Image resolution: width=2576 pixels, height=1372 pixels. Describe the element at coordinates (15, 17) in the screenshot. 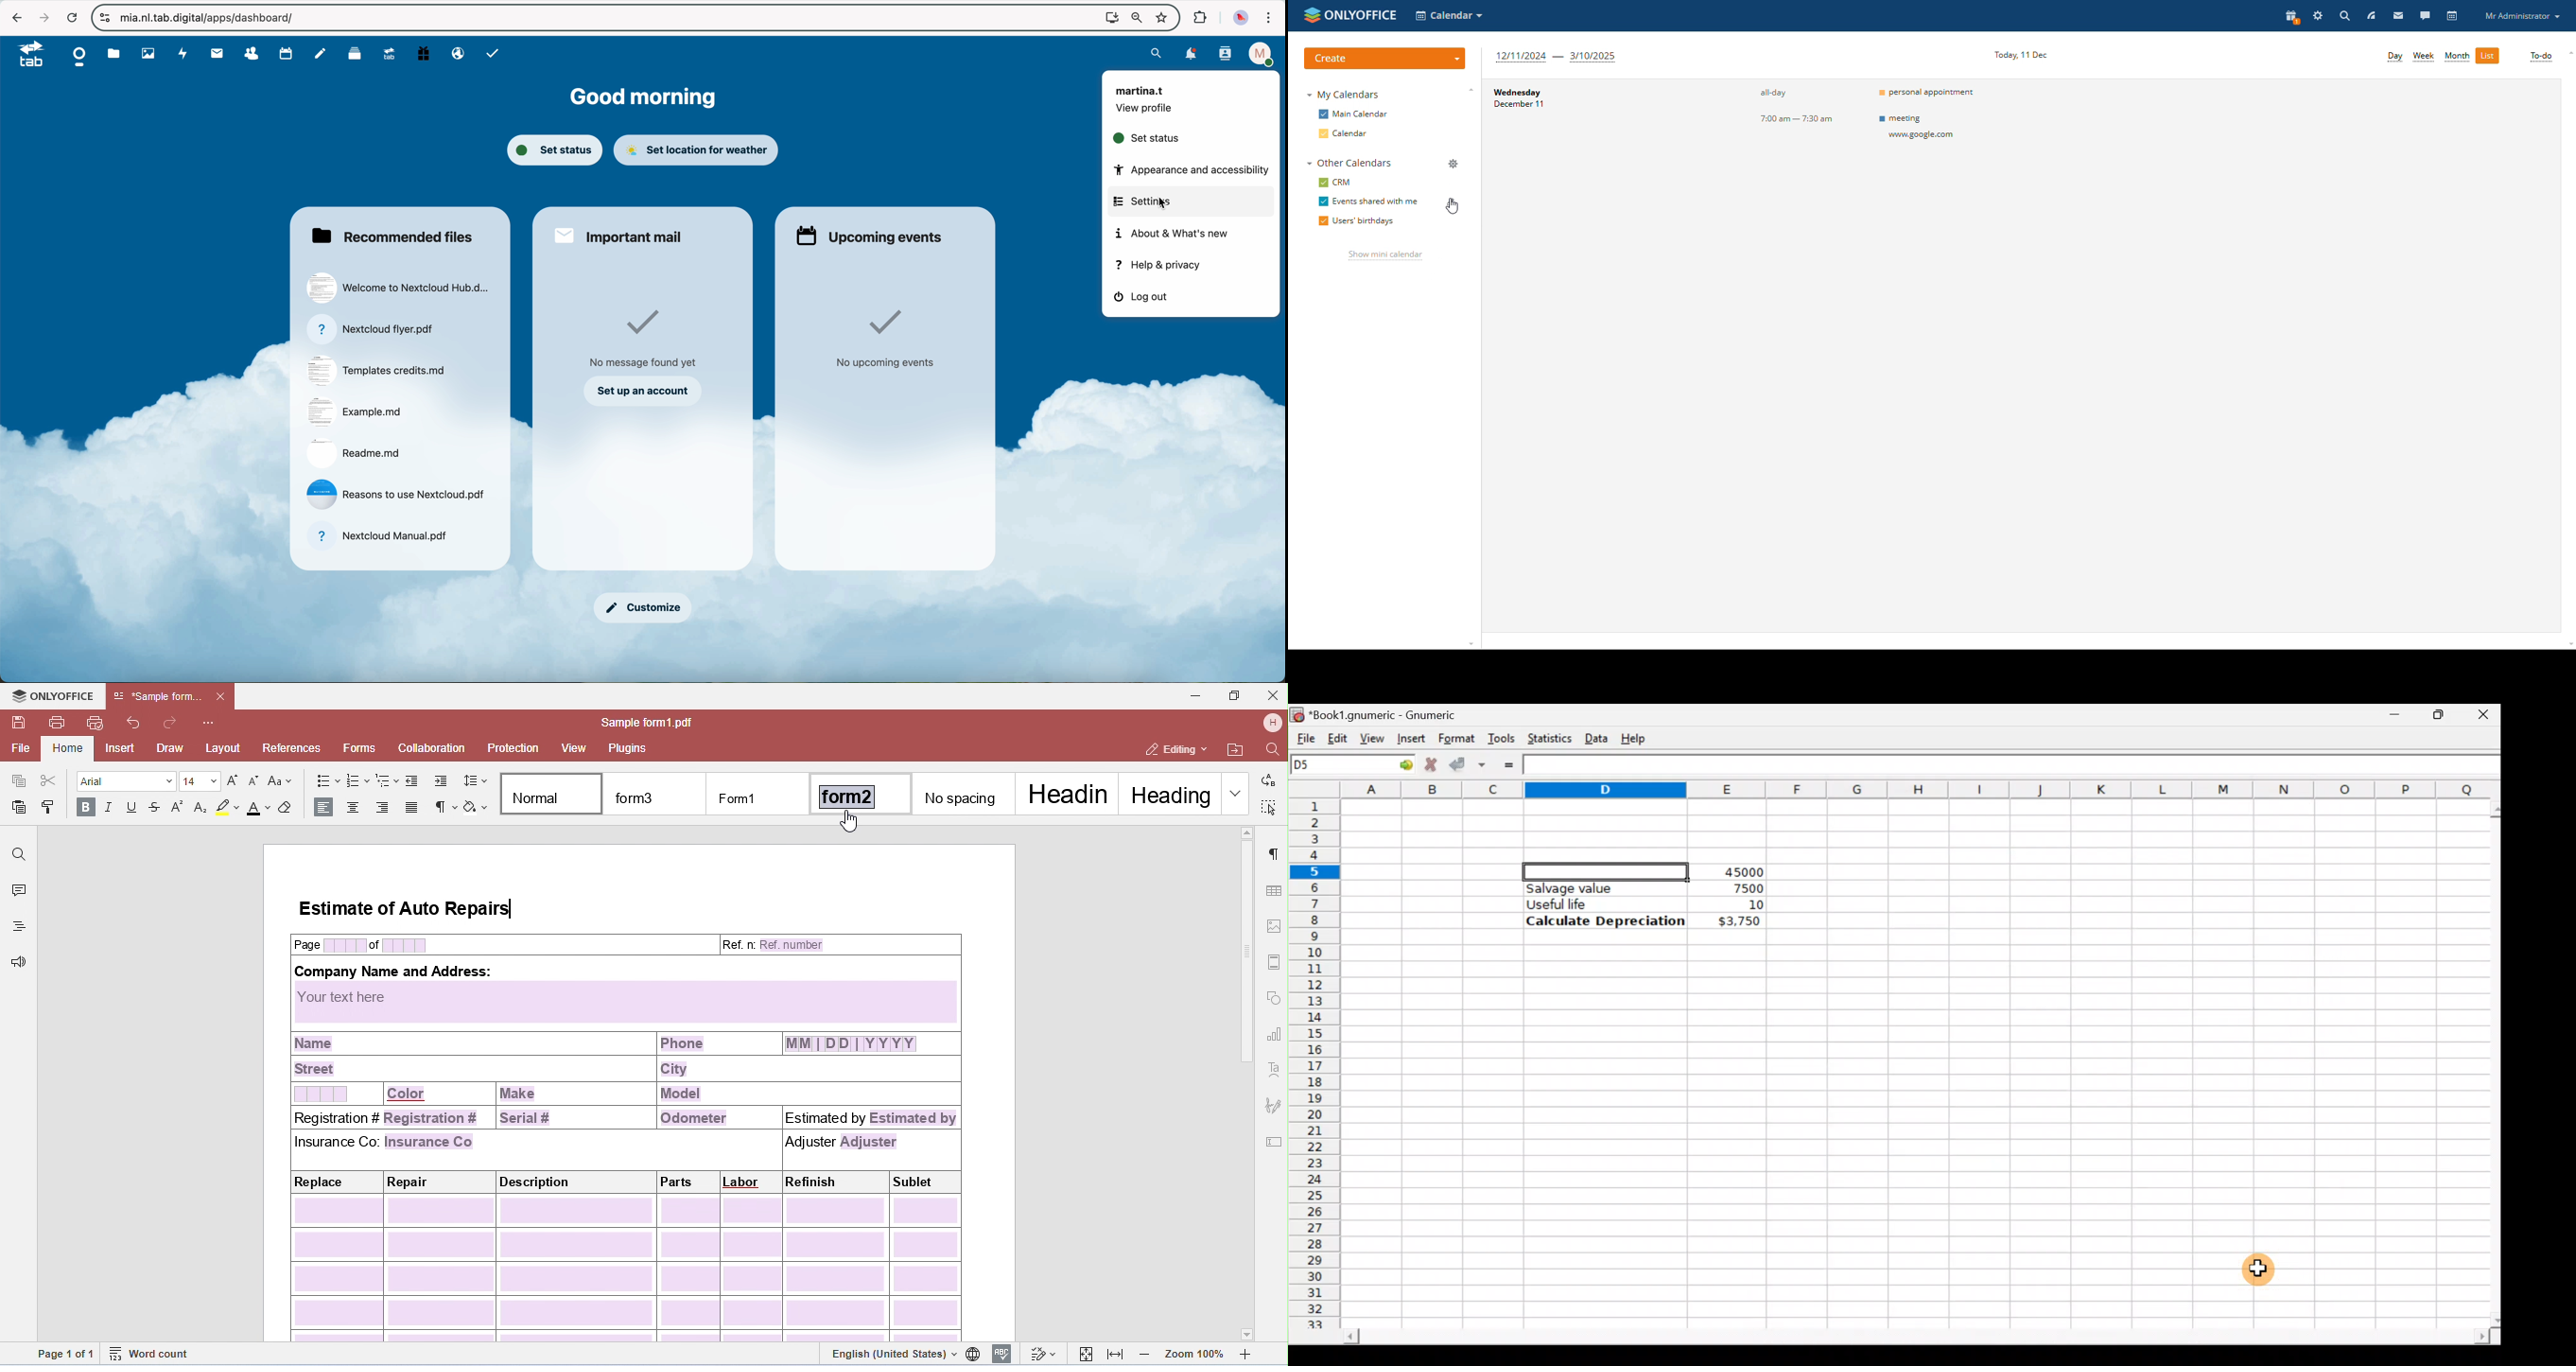

I see `navigate back` at that location.